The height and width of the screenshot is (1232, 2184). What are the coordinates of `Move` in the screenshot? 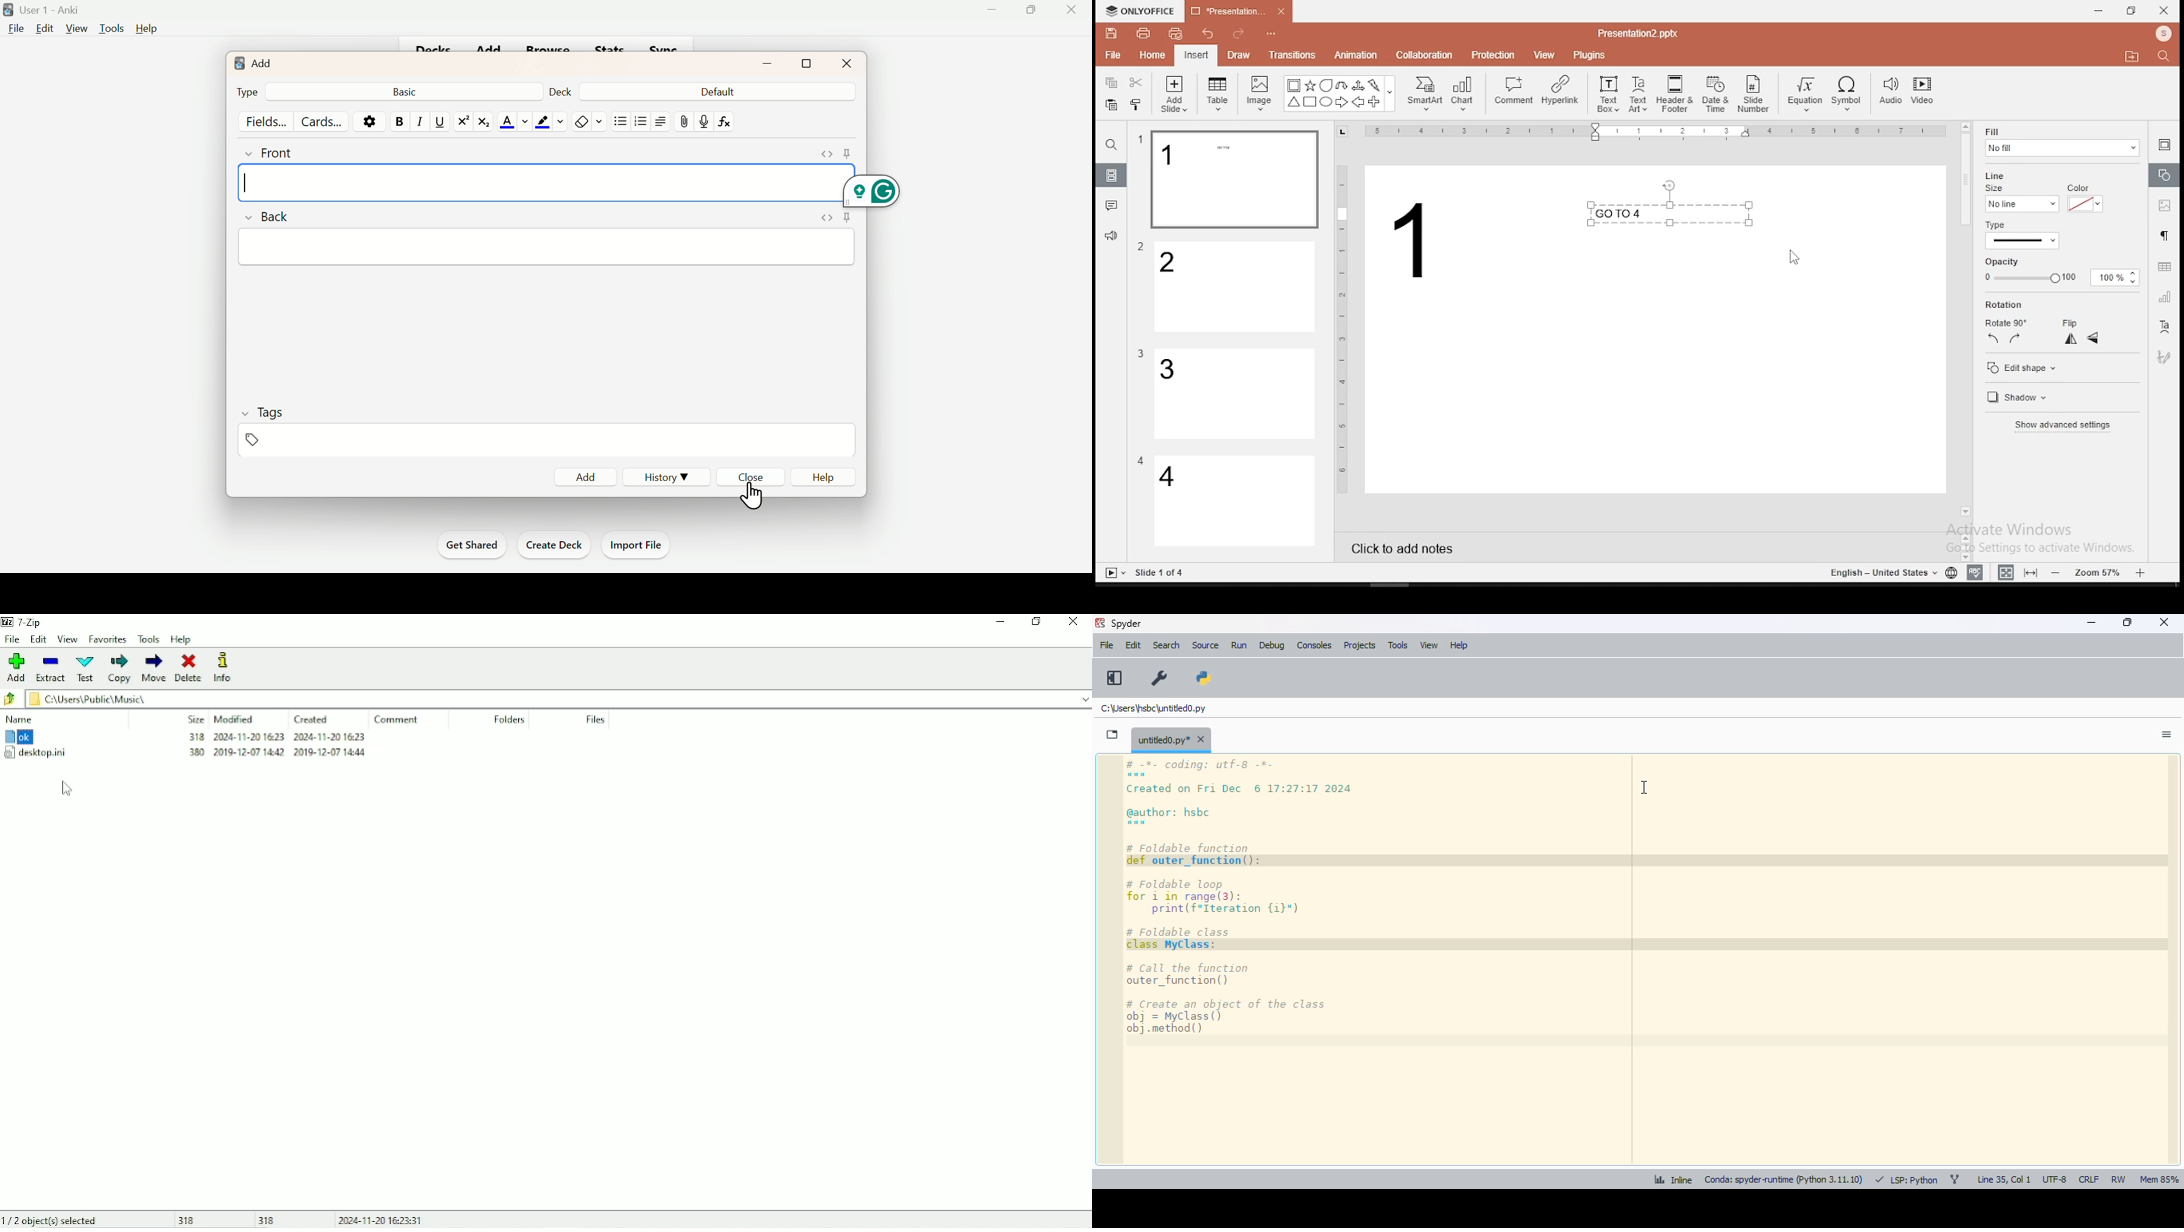 It's located at (153, 668).